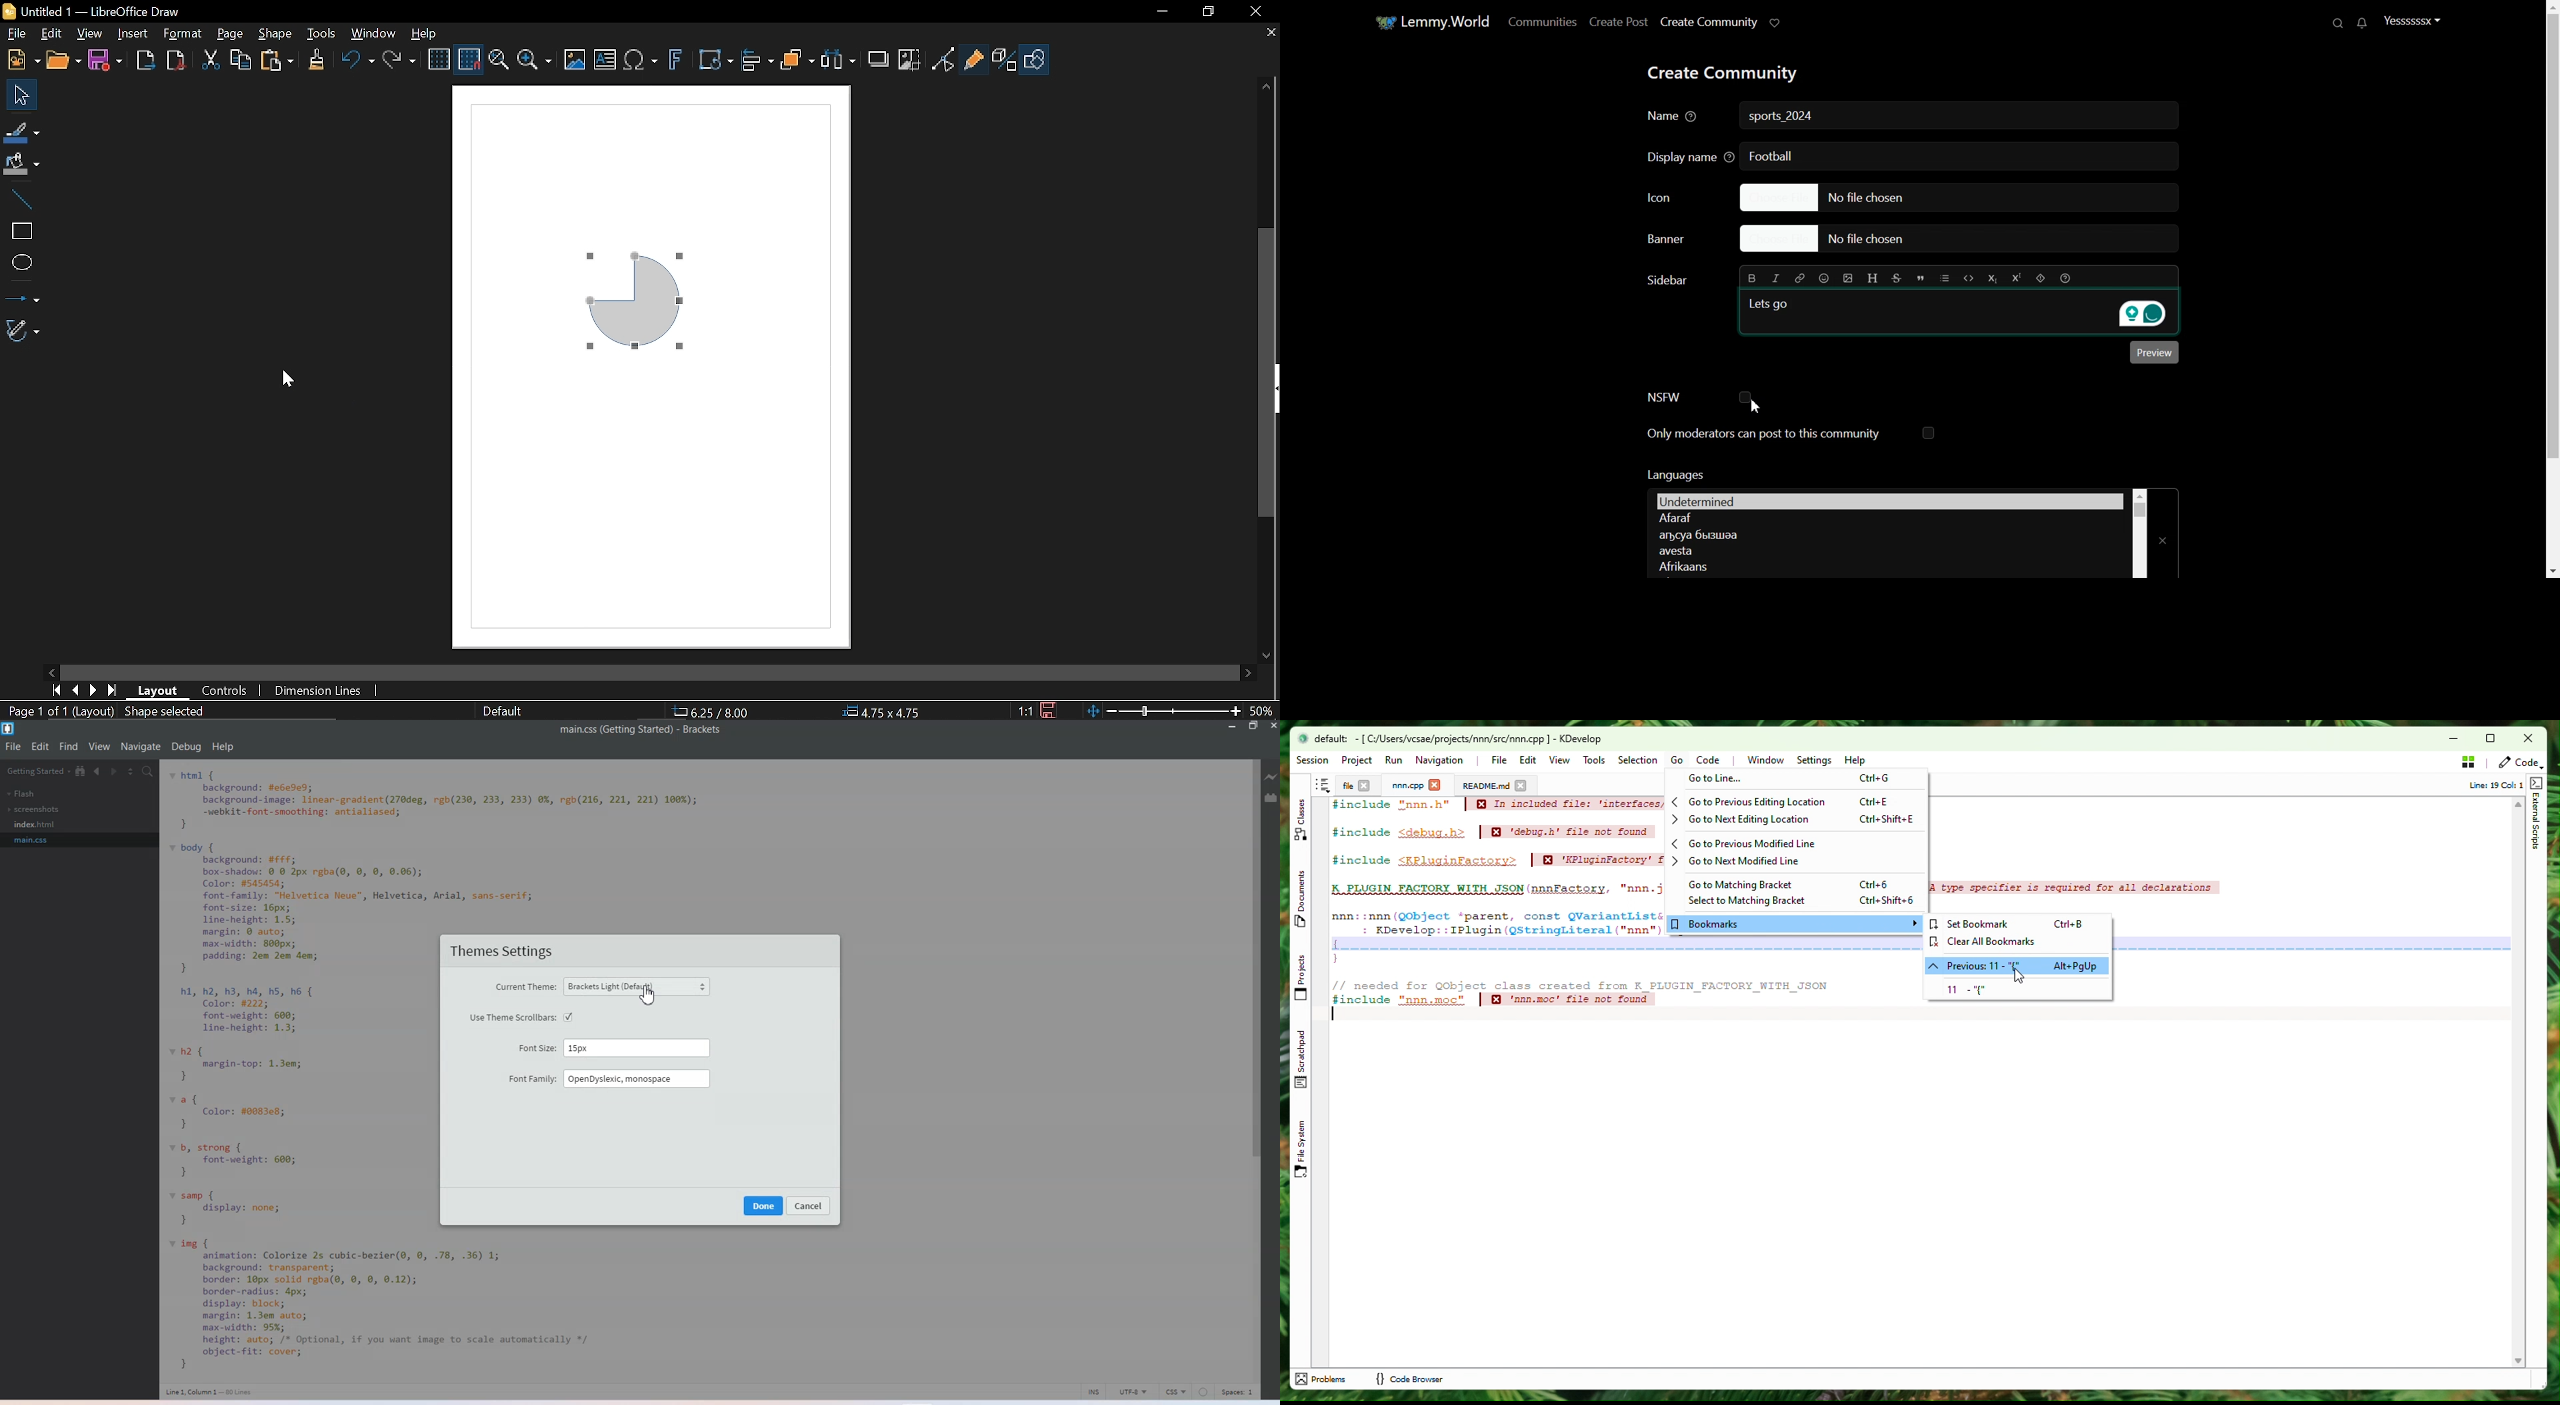 The height and width of the screenshot is (1428, 2576). I want to click on Text 3 , so click(214, 1392).